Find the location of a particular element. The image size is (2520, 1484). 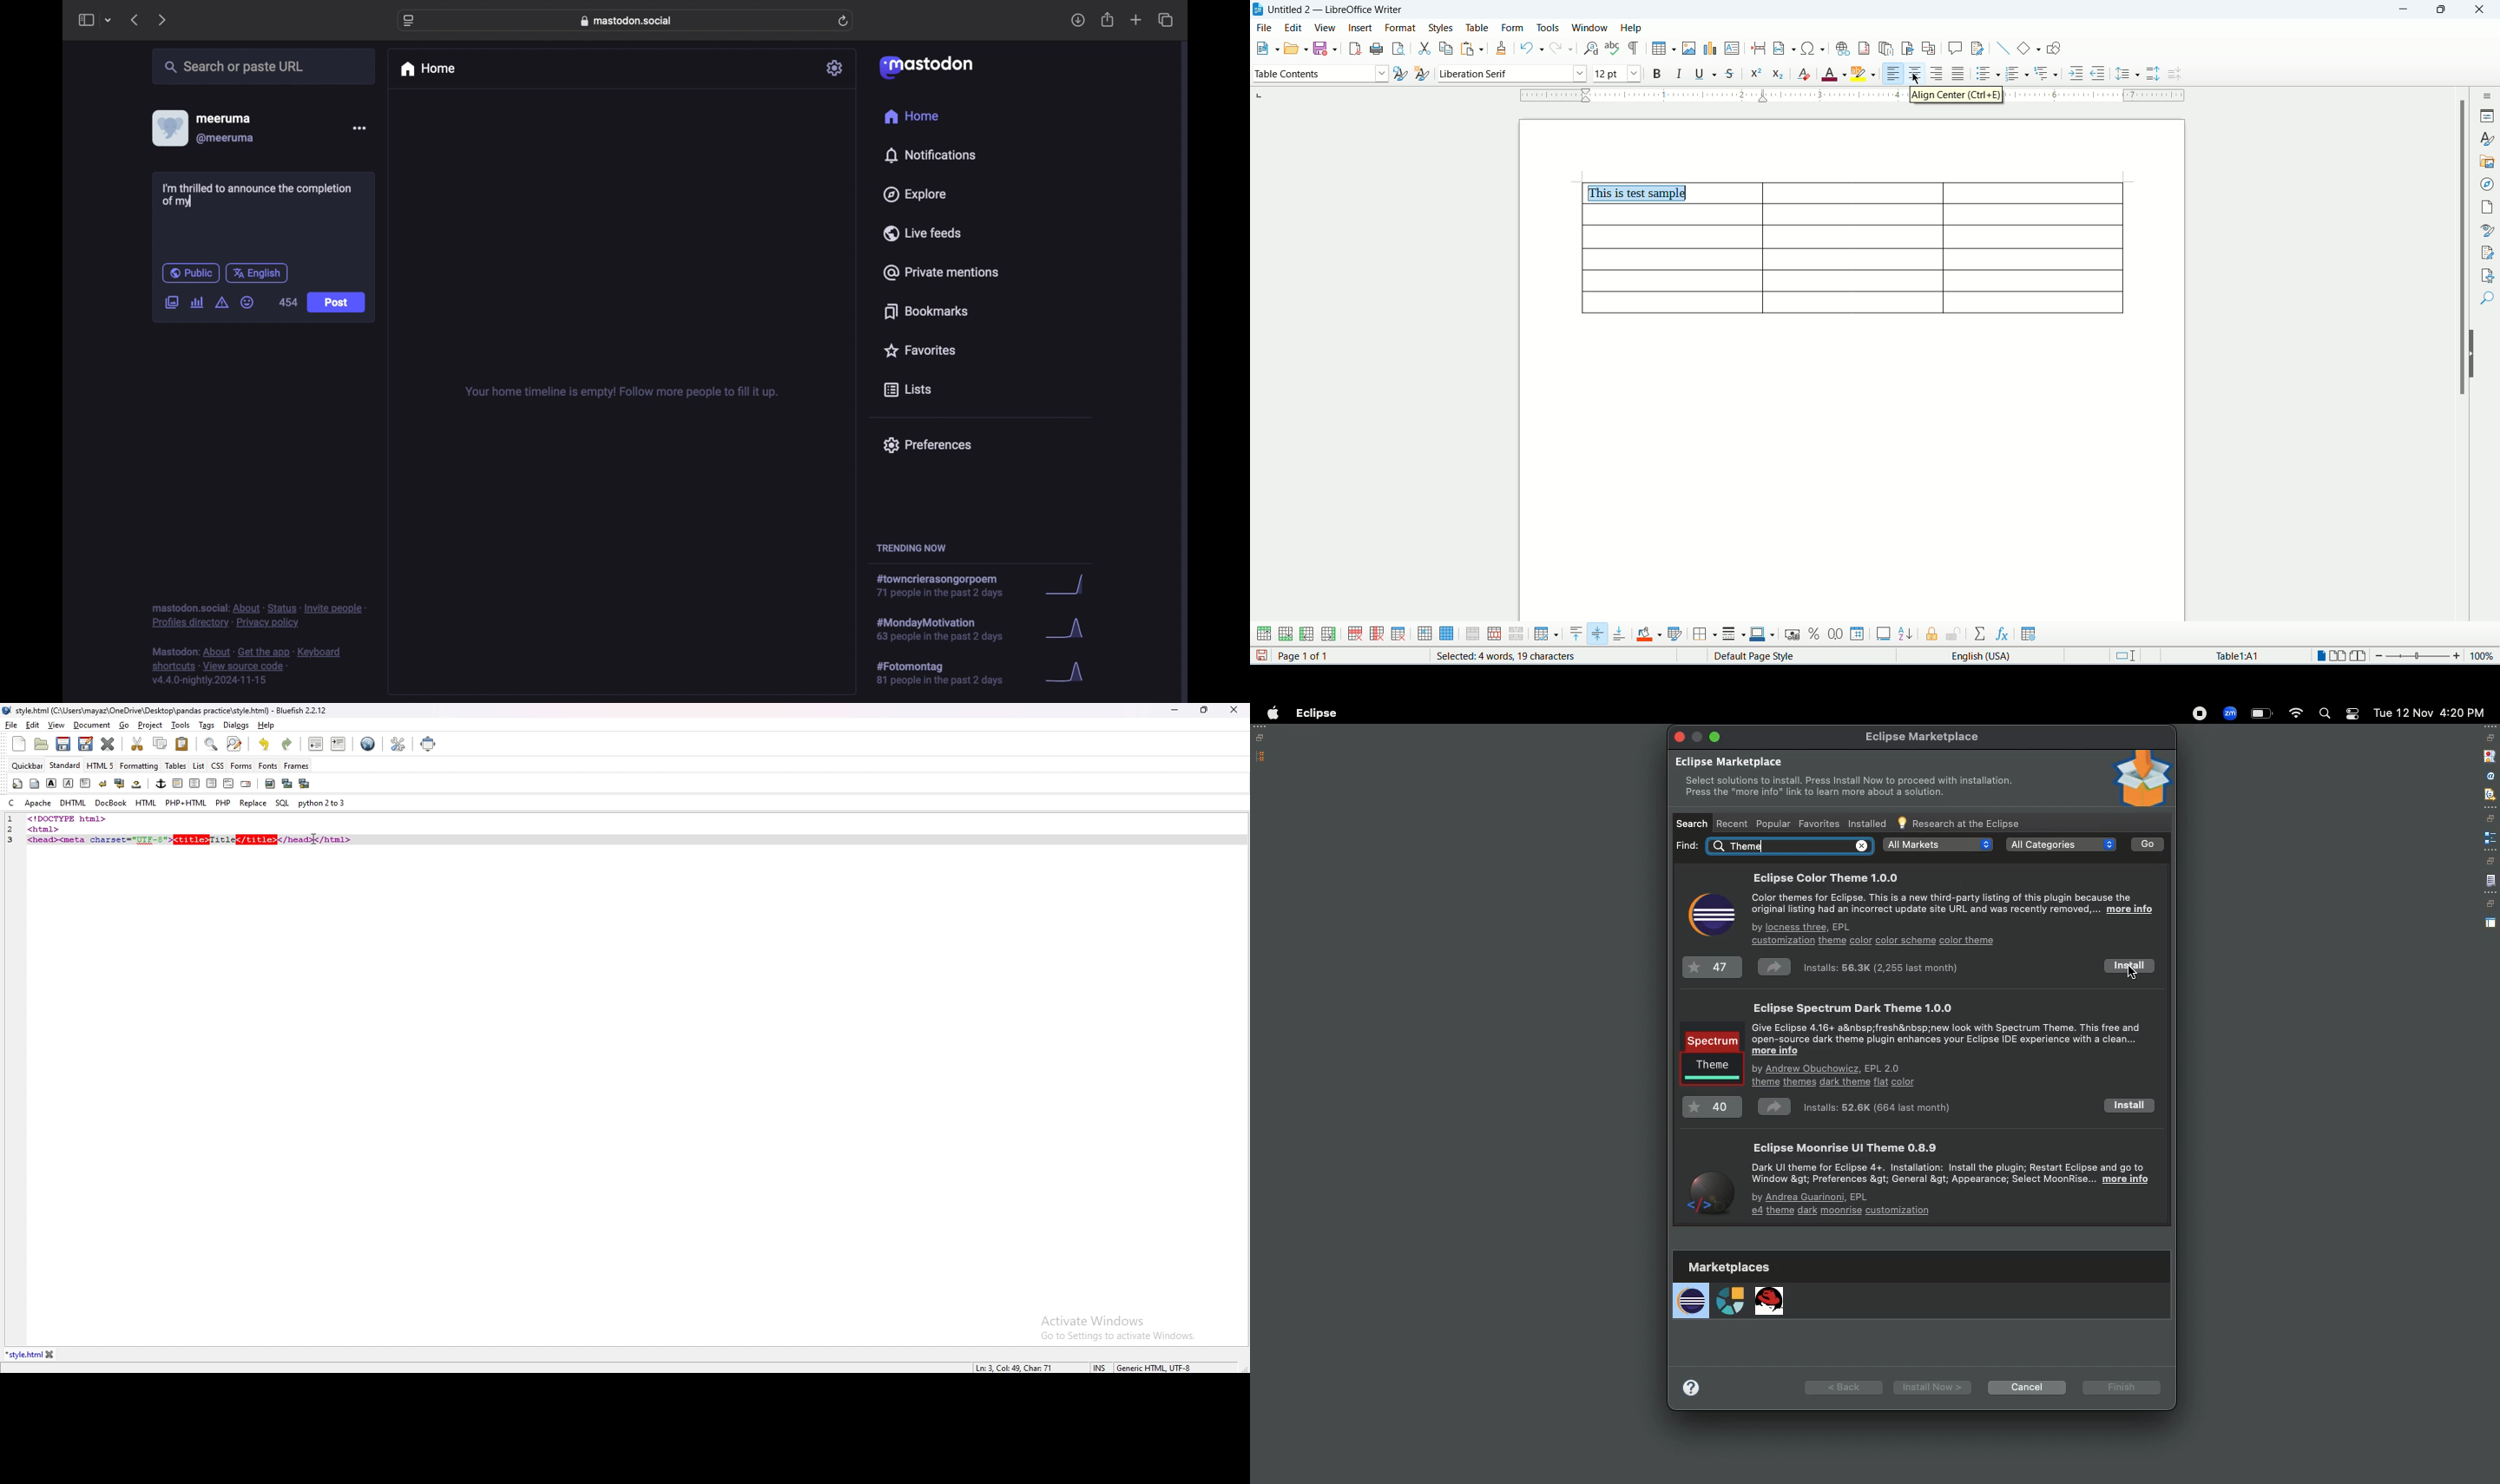

replace is located at coordinates (253, 803).